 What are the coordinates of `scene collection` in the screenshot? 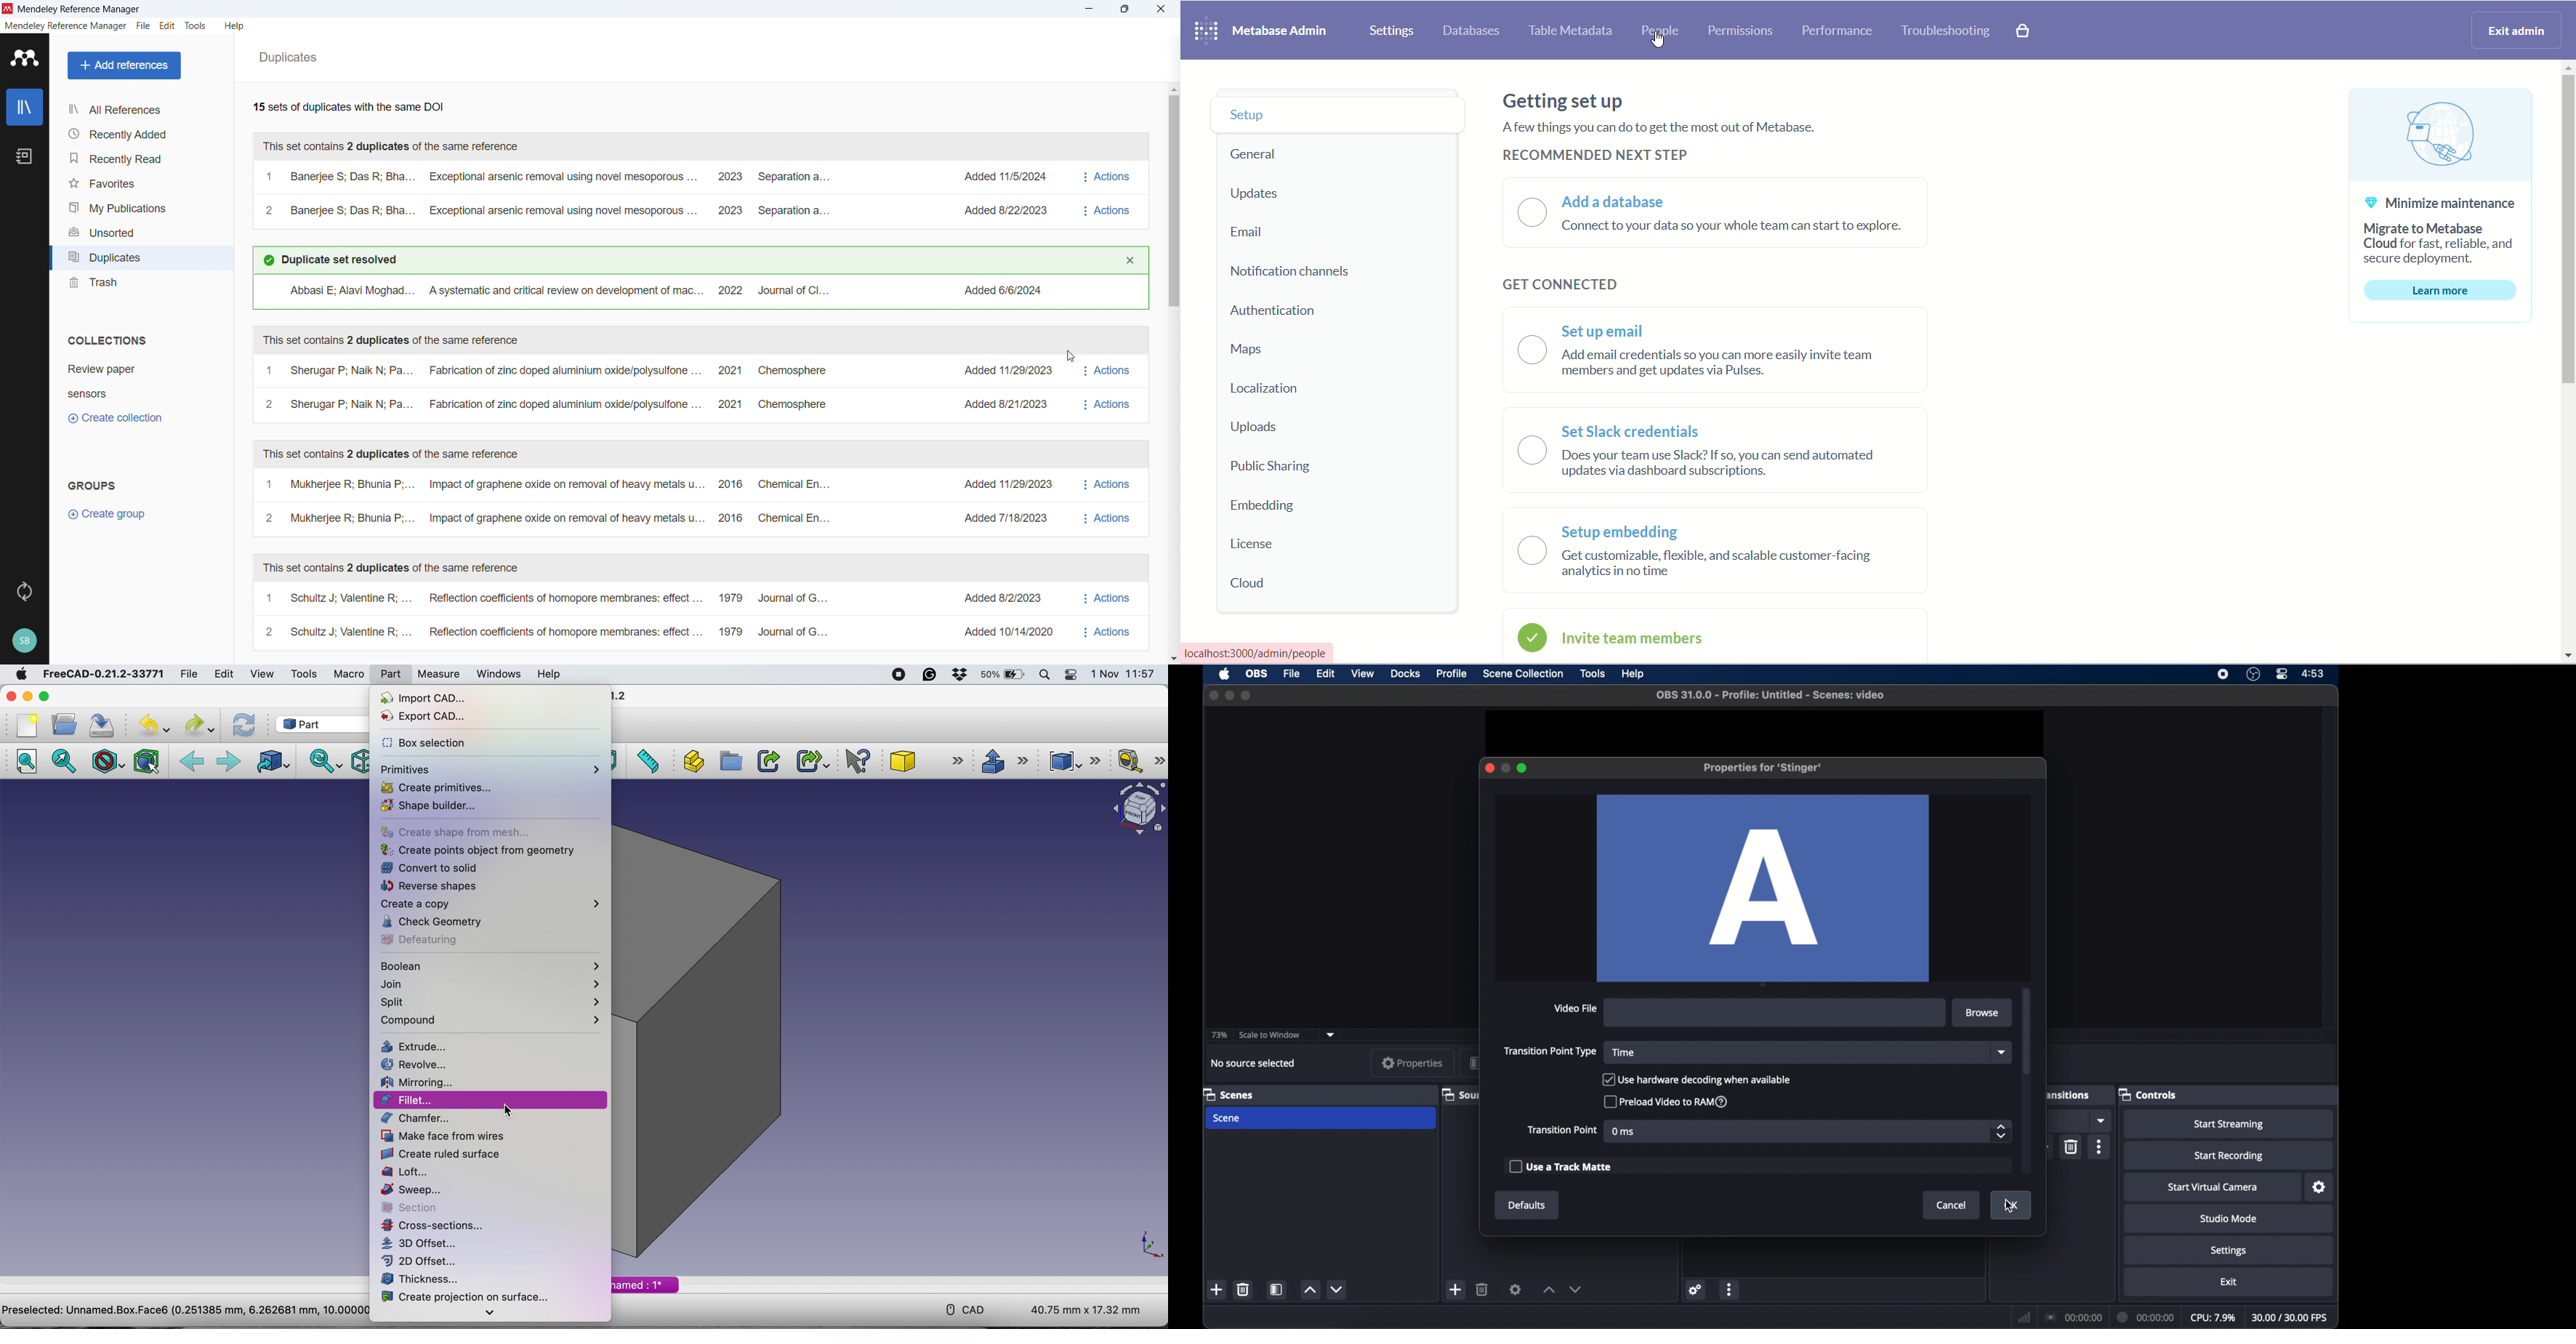 It's located at (1524, 674).